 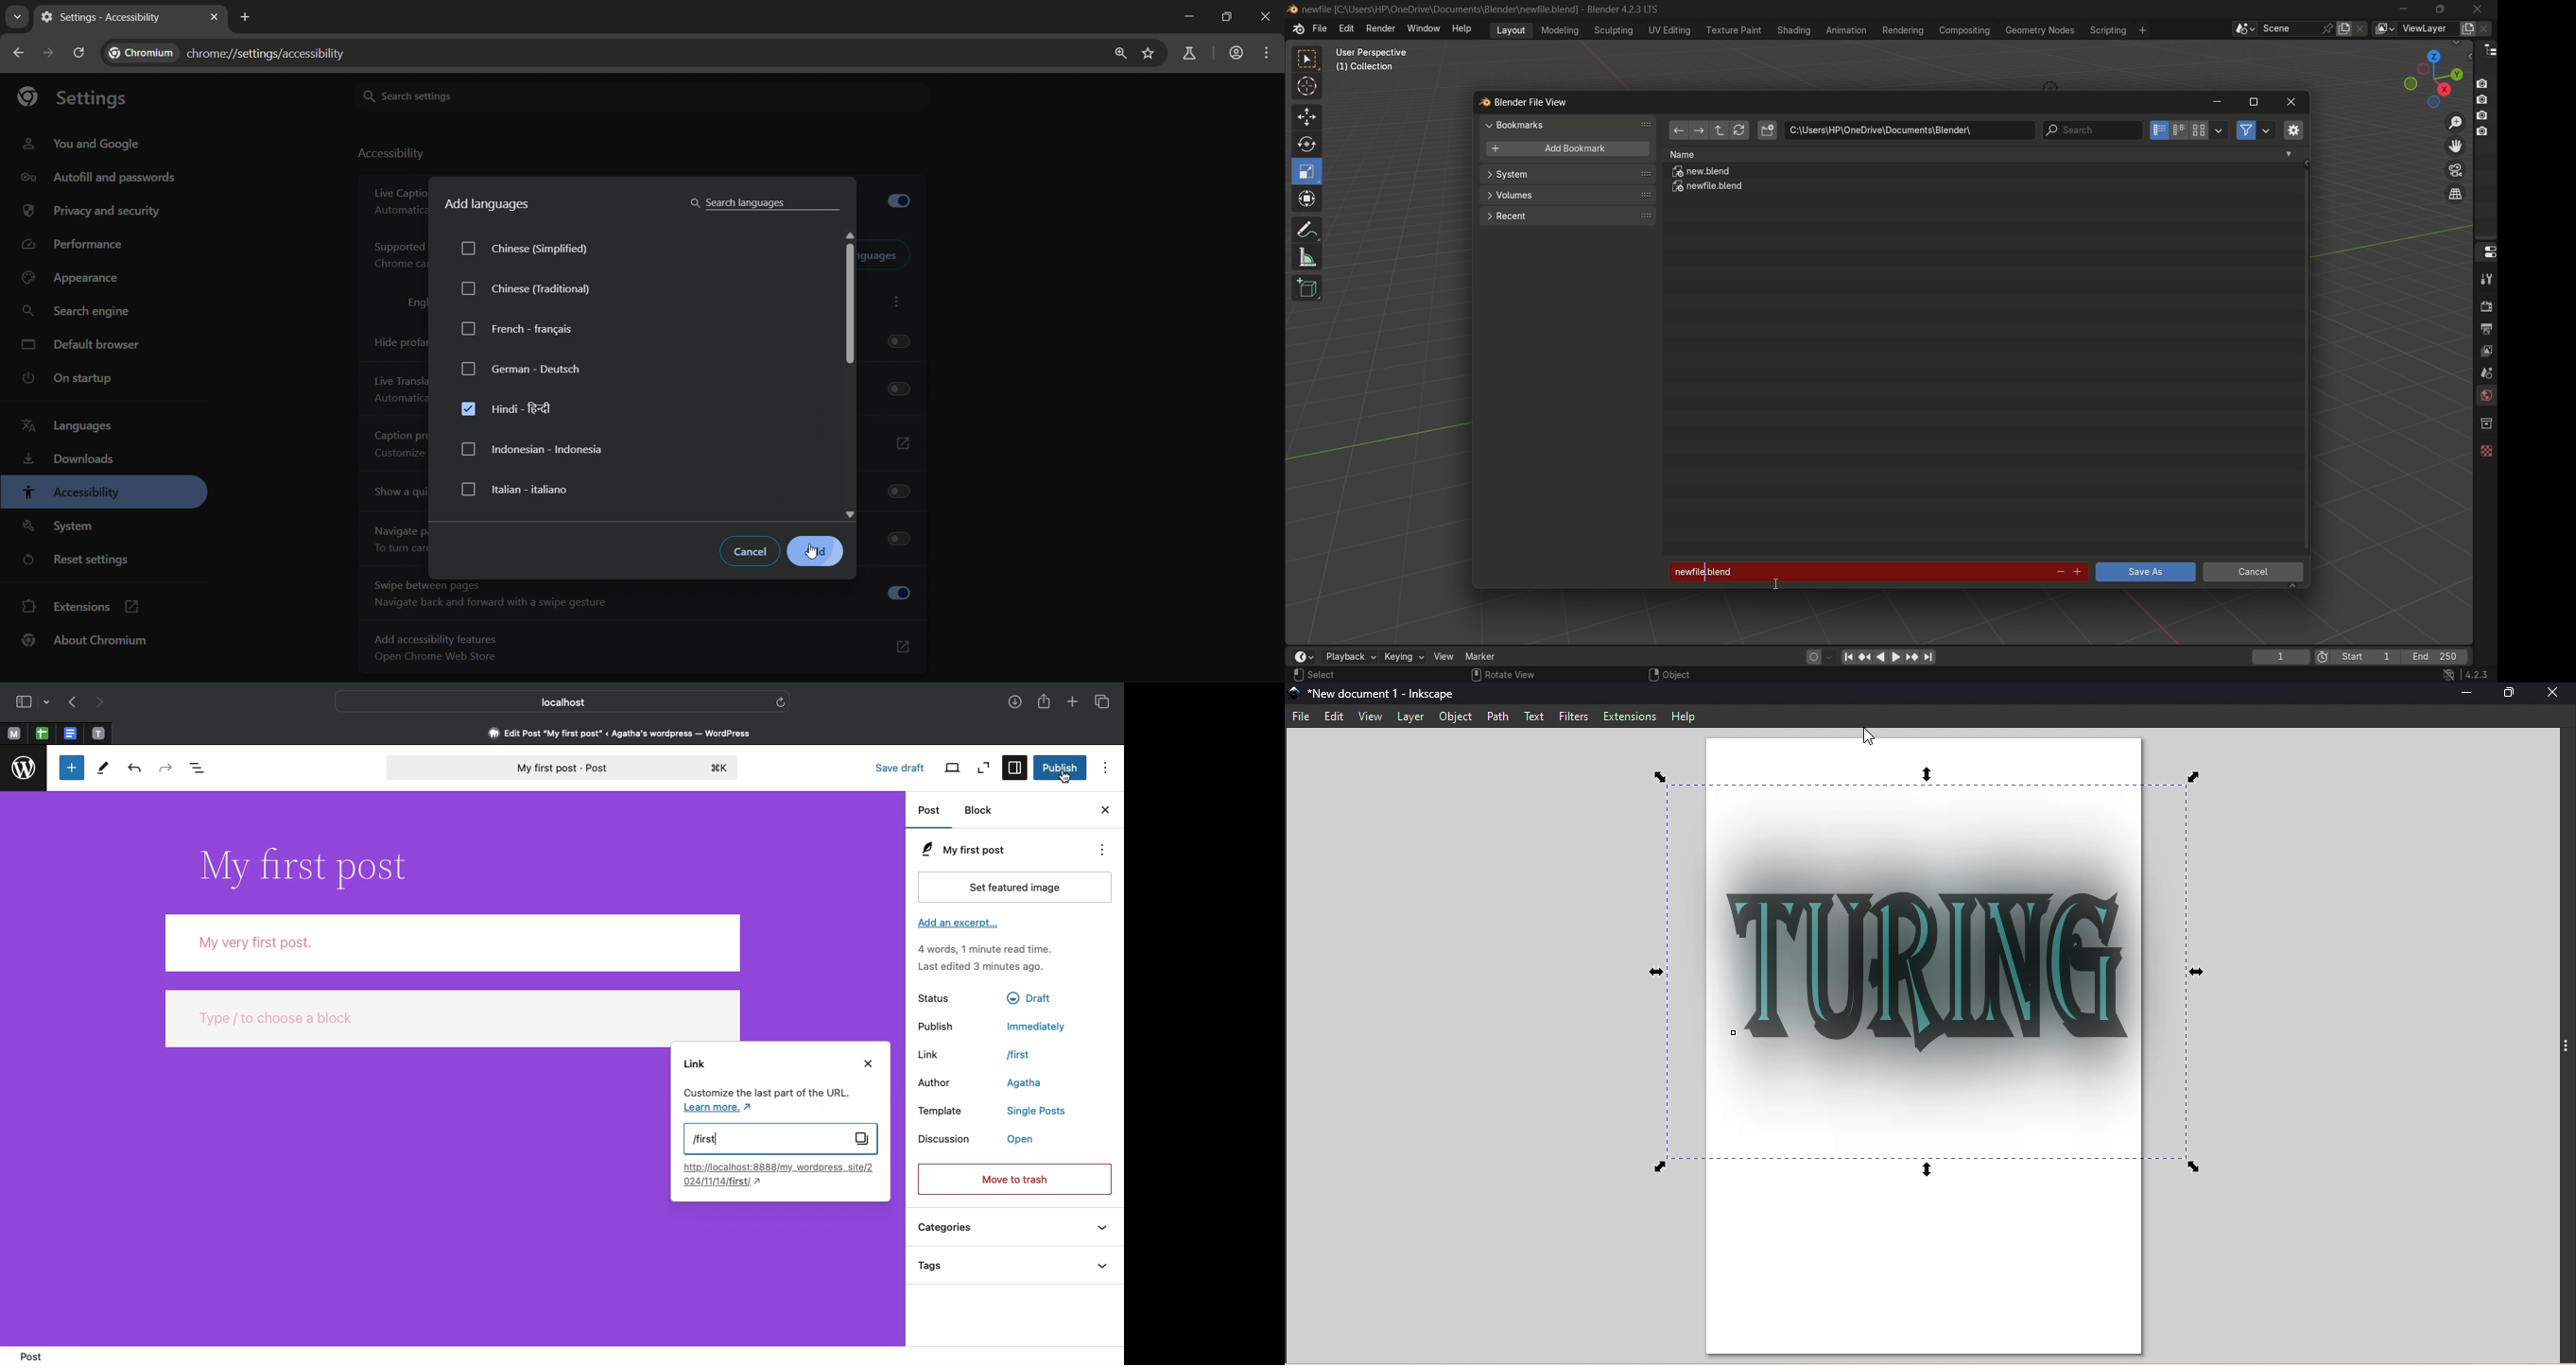 What do you see at coordinates (1865, 655) in the screenshot?
I see `jump to keyframe` at bounding box center [1865, 655].